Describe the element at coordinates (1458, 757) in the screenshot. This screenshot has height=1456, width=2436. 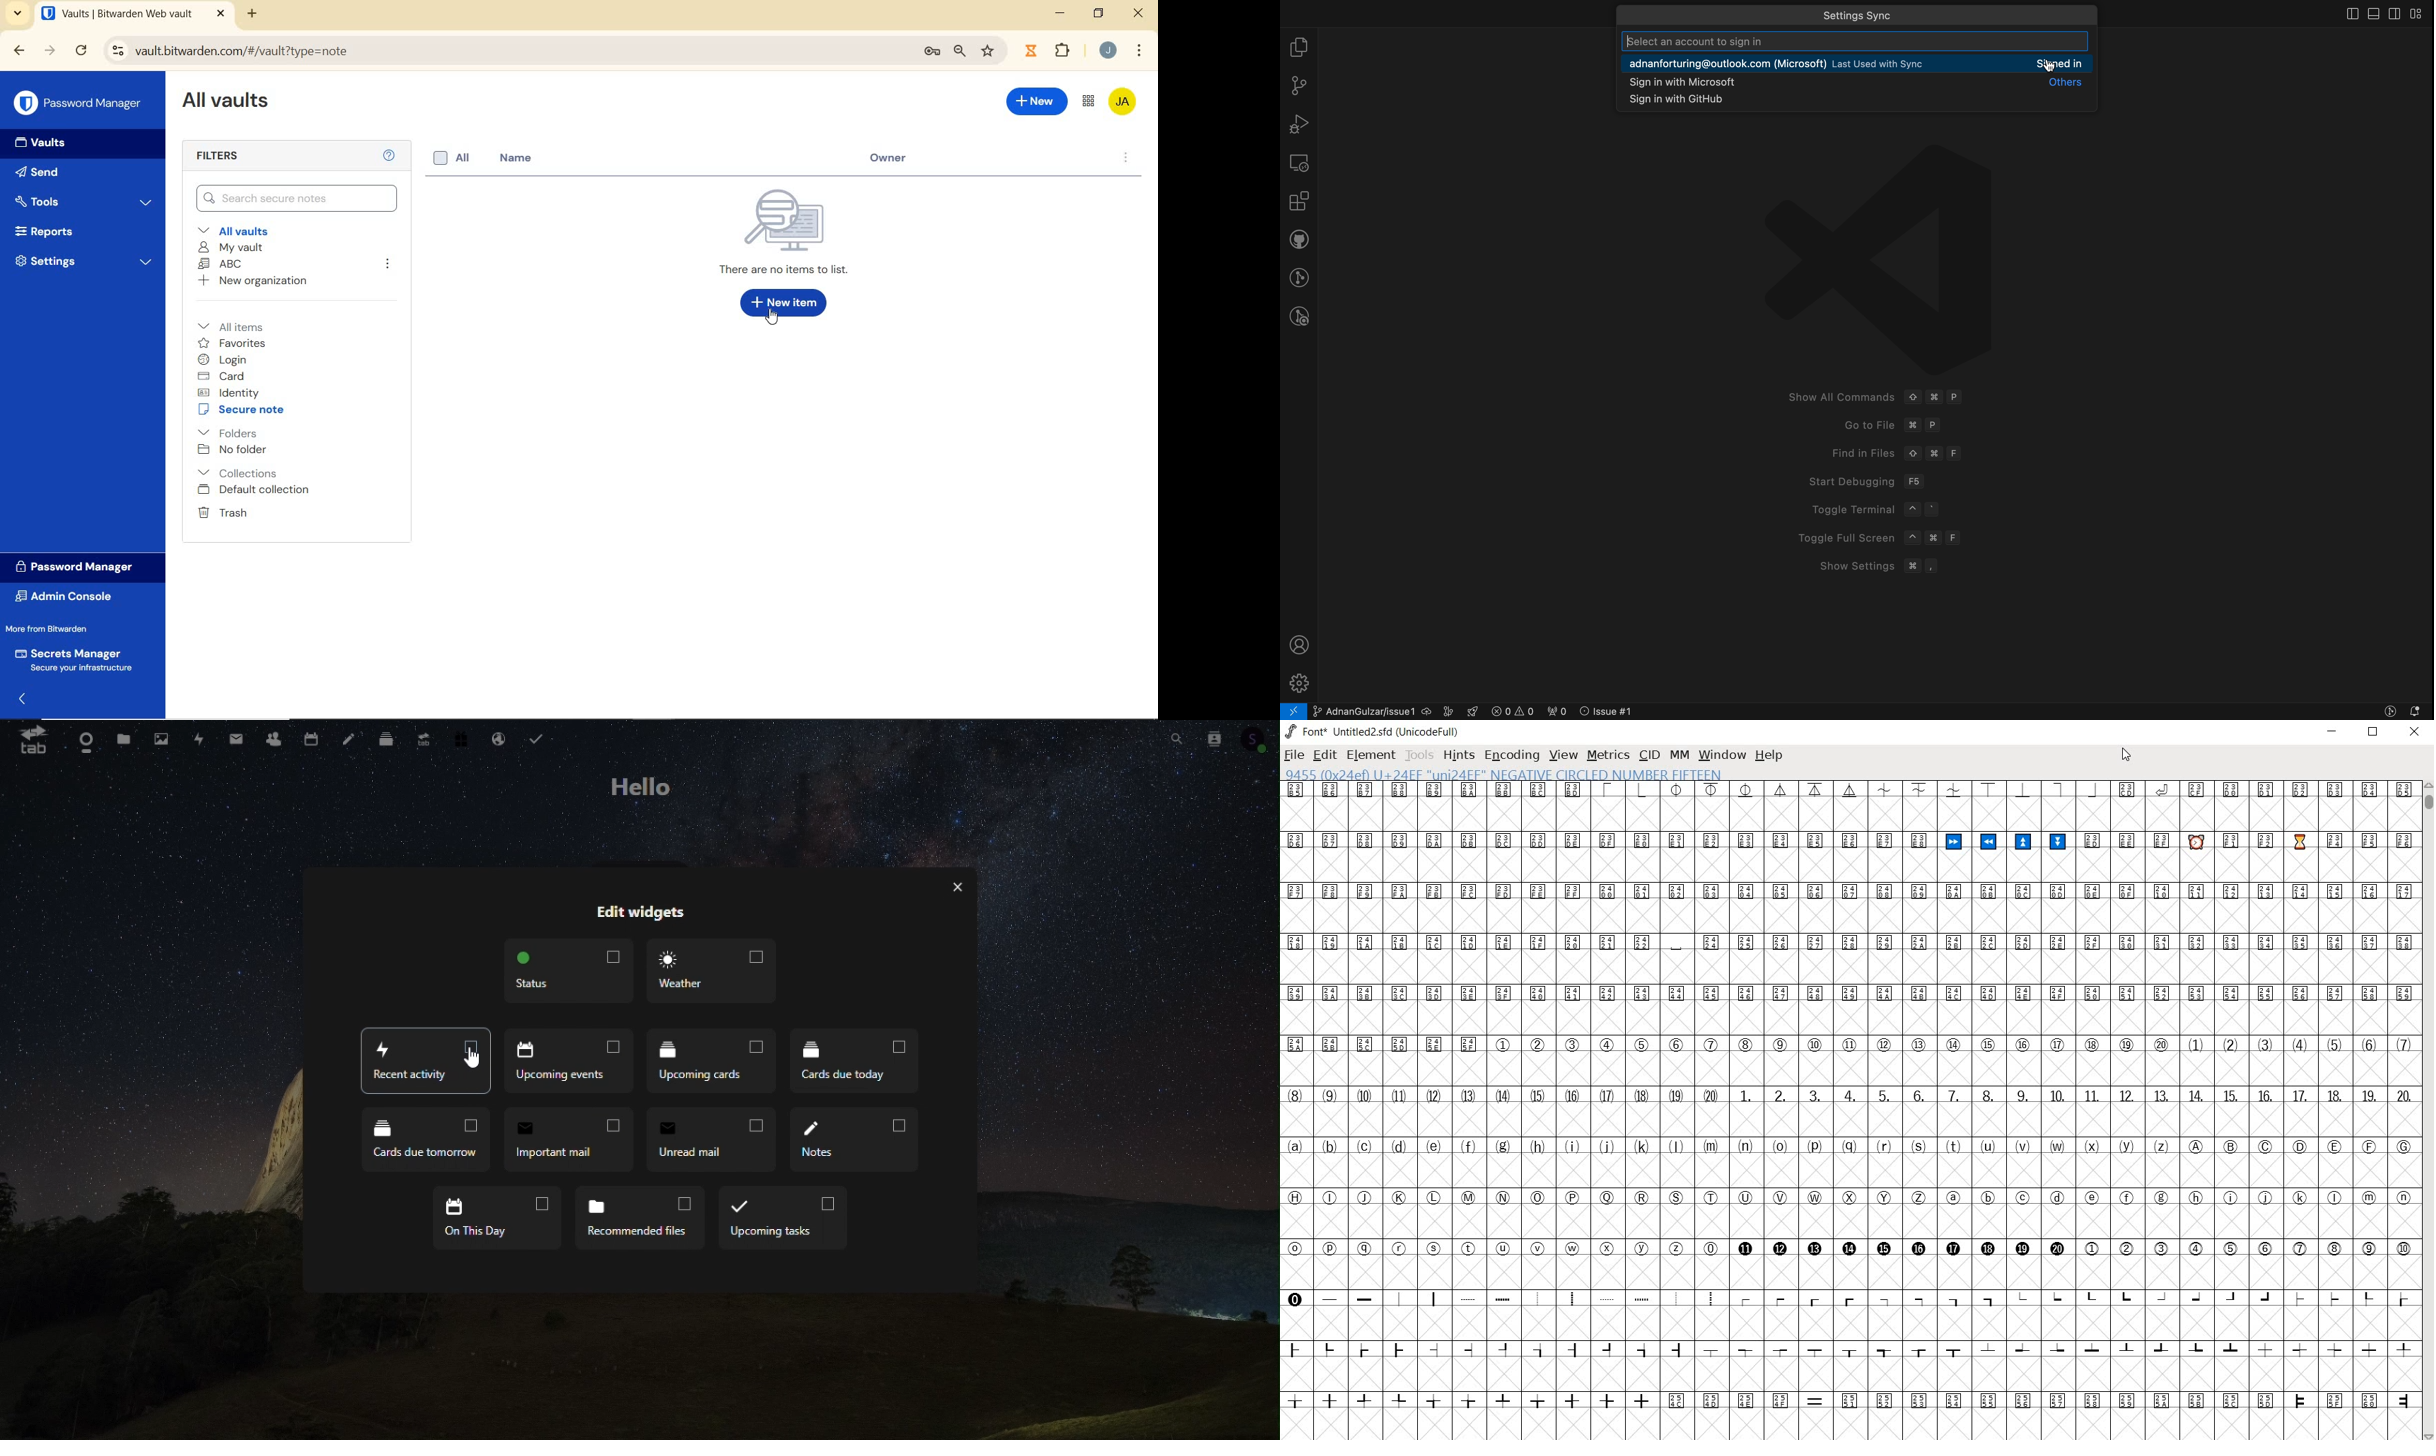
I see `HINTS` at that location.